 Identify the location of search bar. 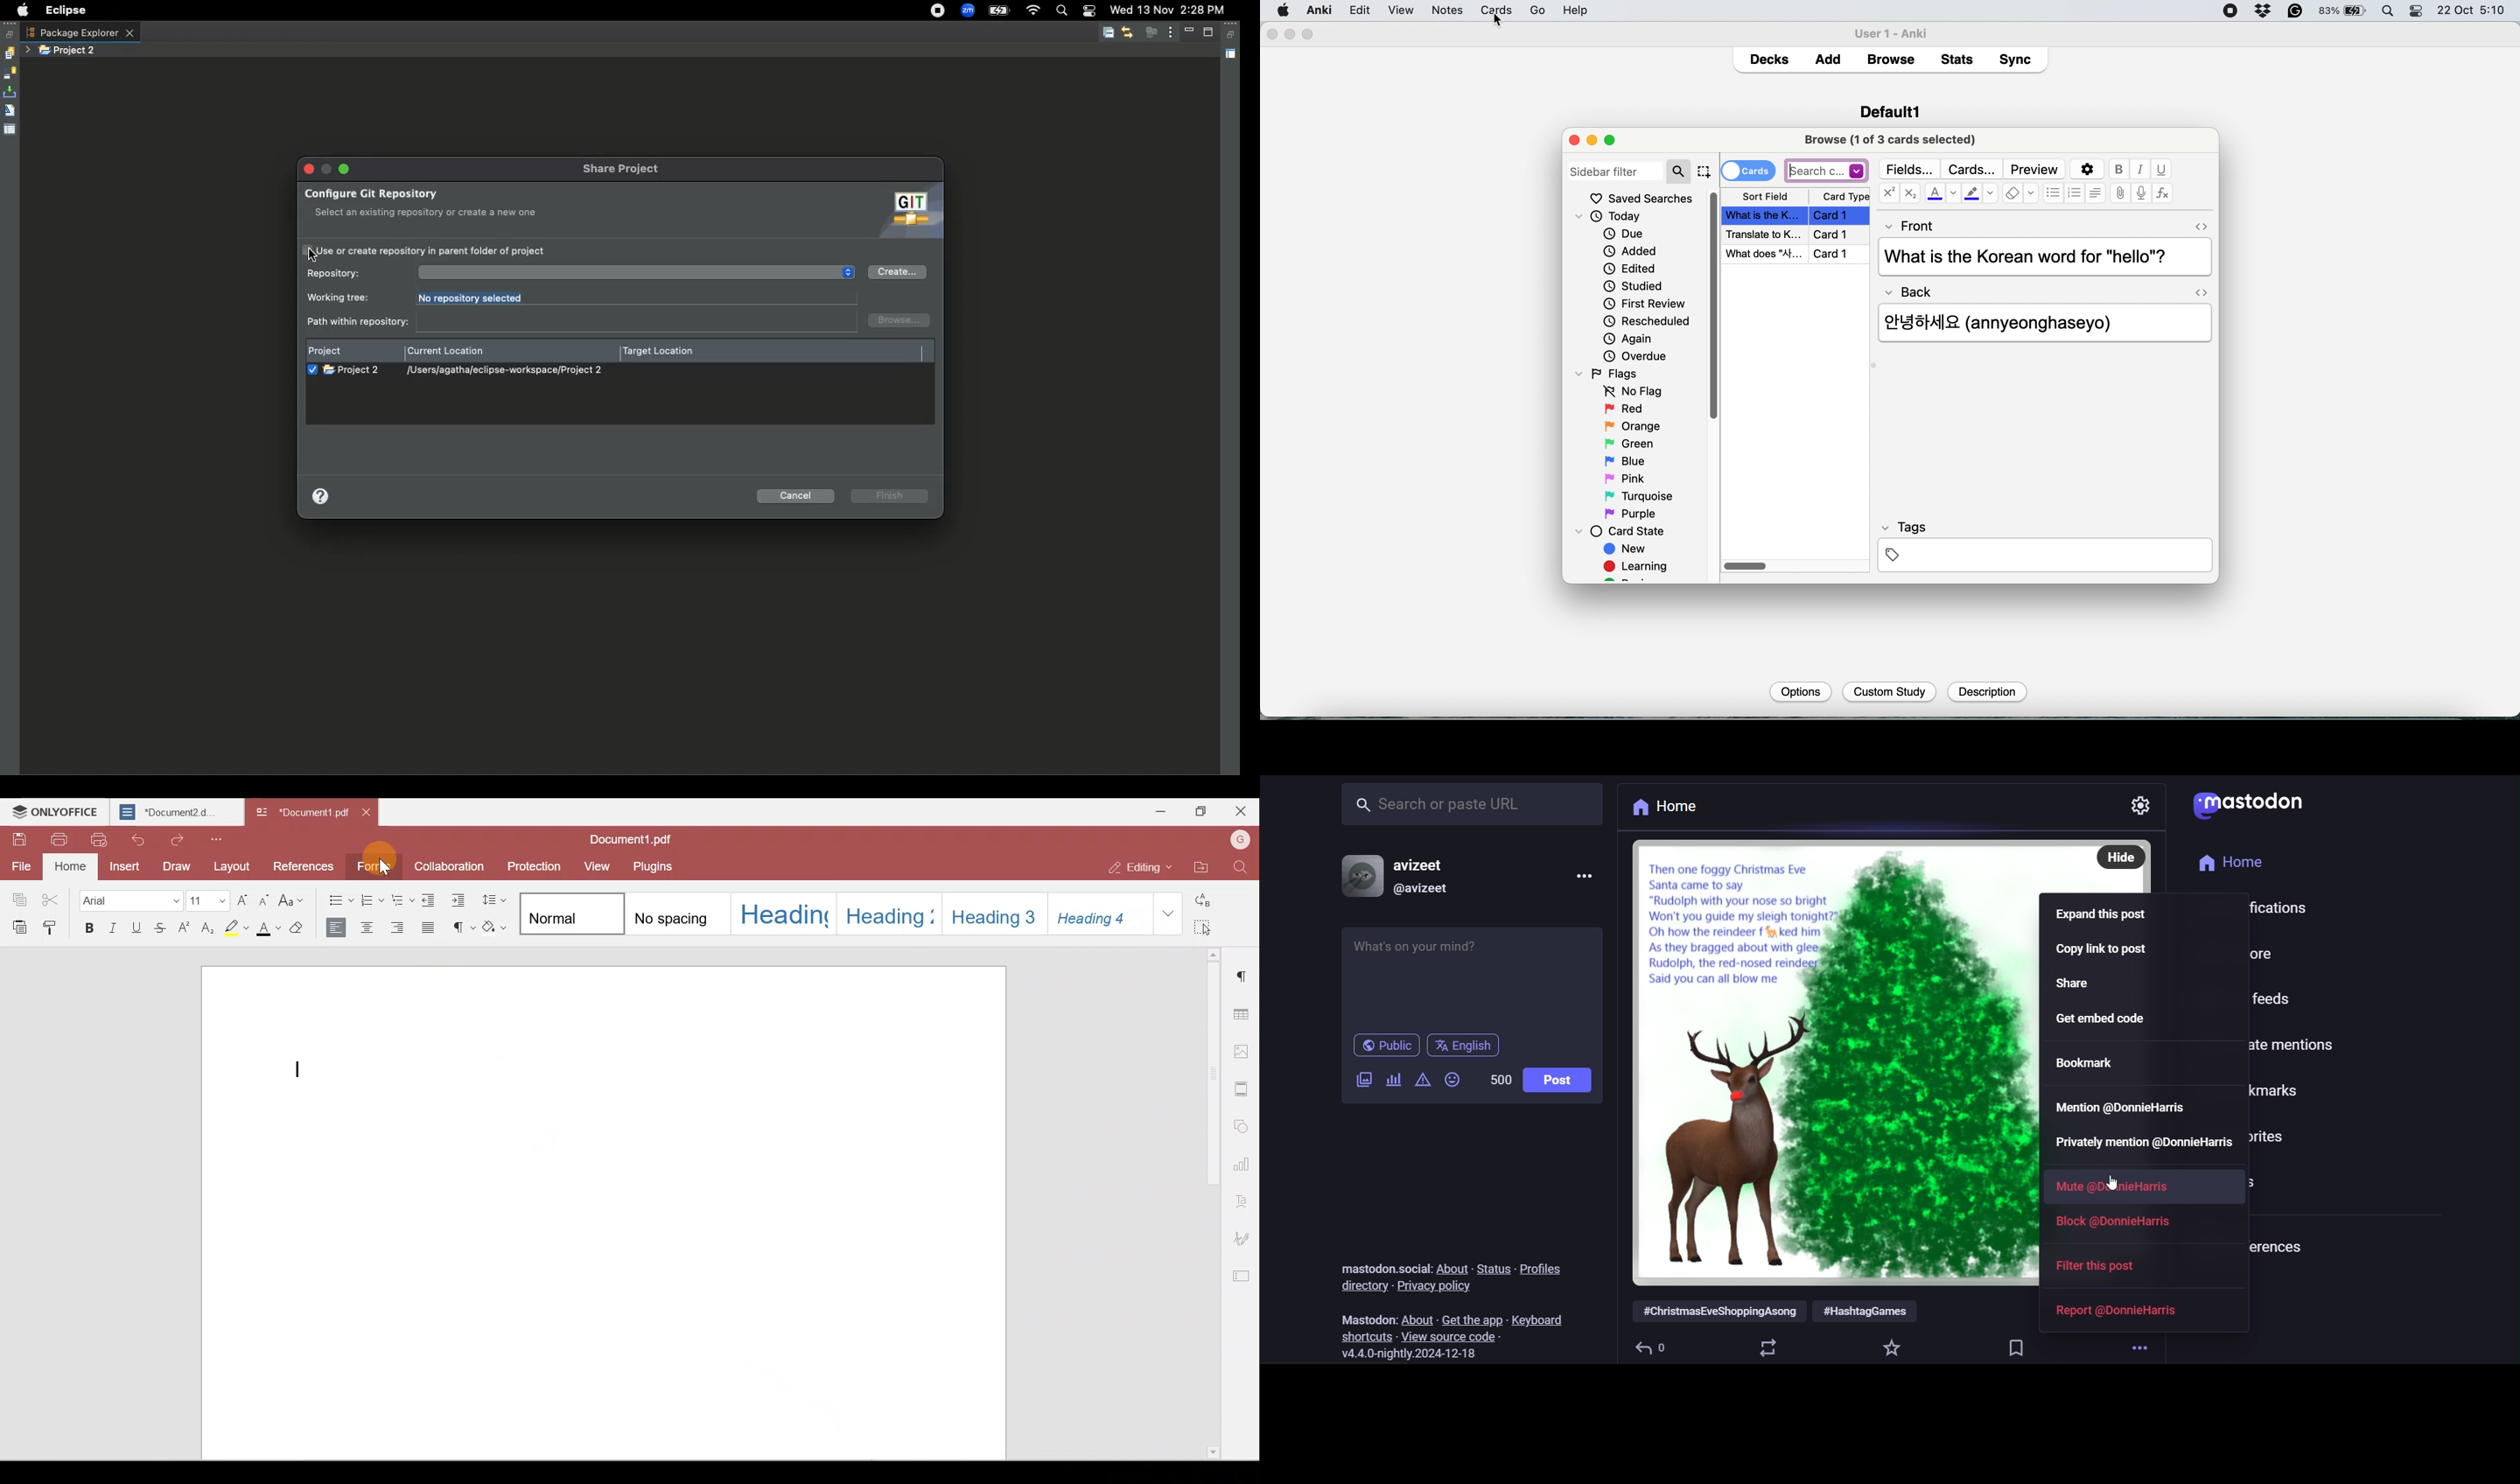
(1630, 170).